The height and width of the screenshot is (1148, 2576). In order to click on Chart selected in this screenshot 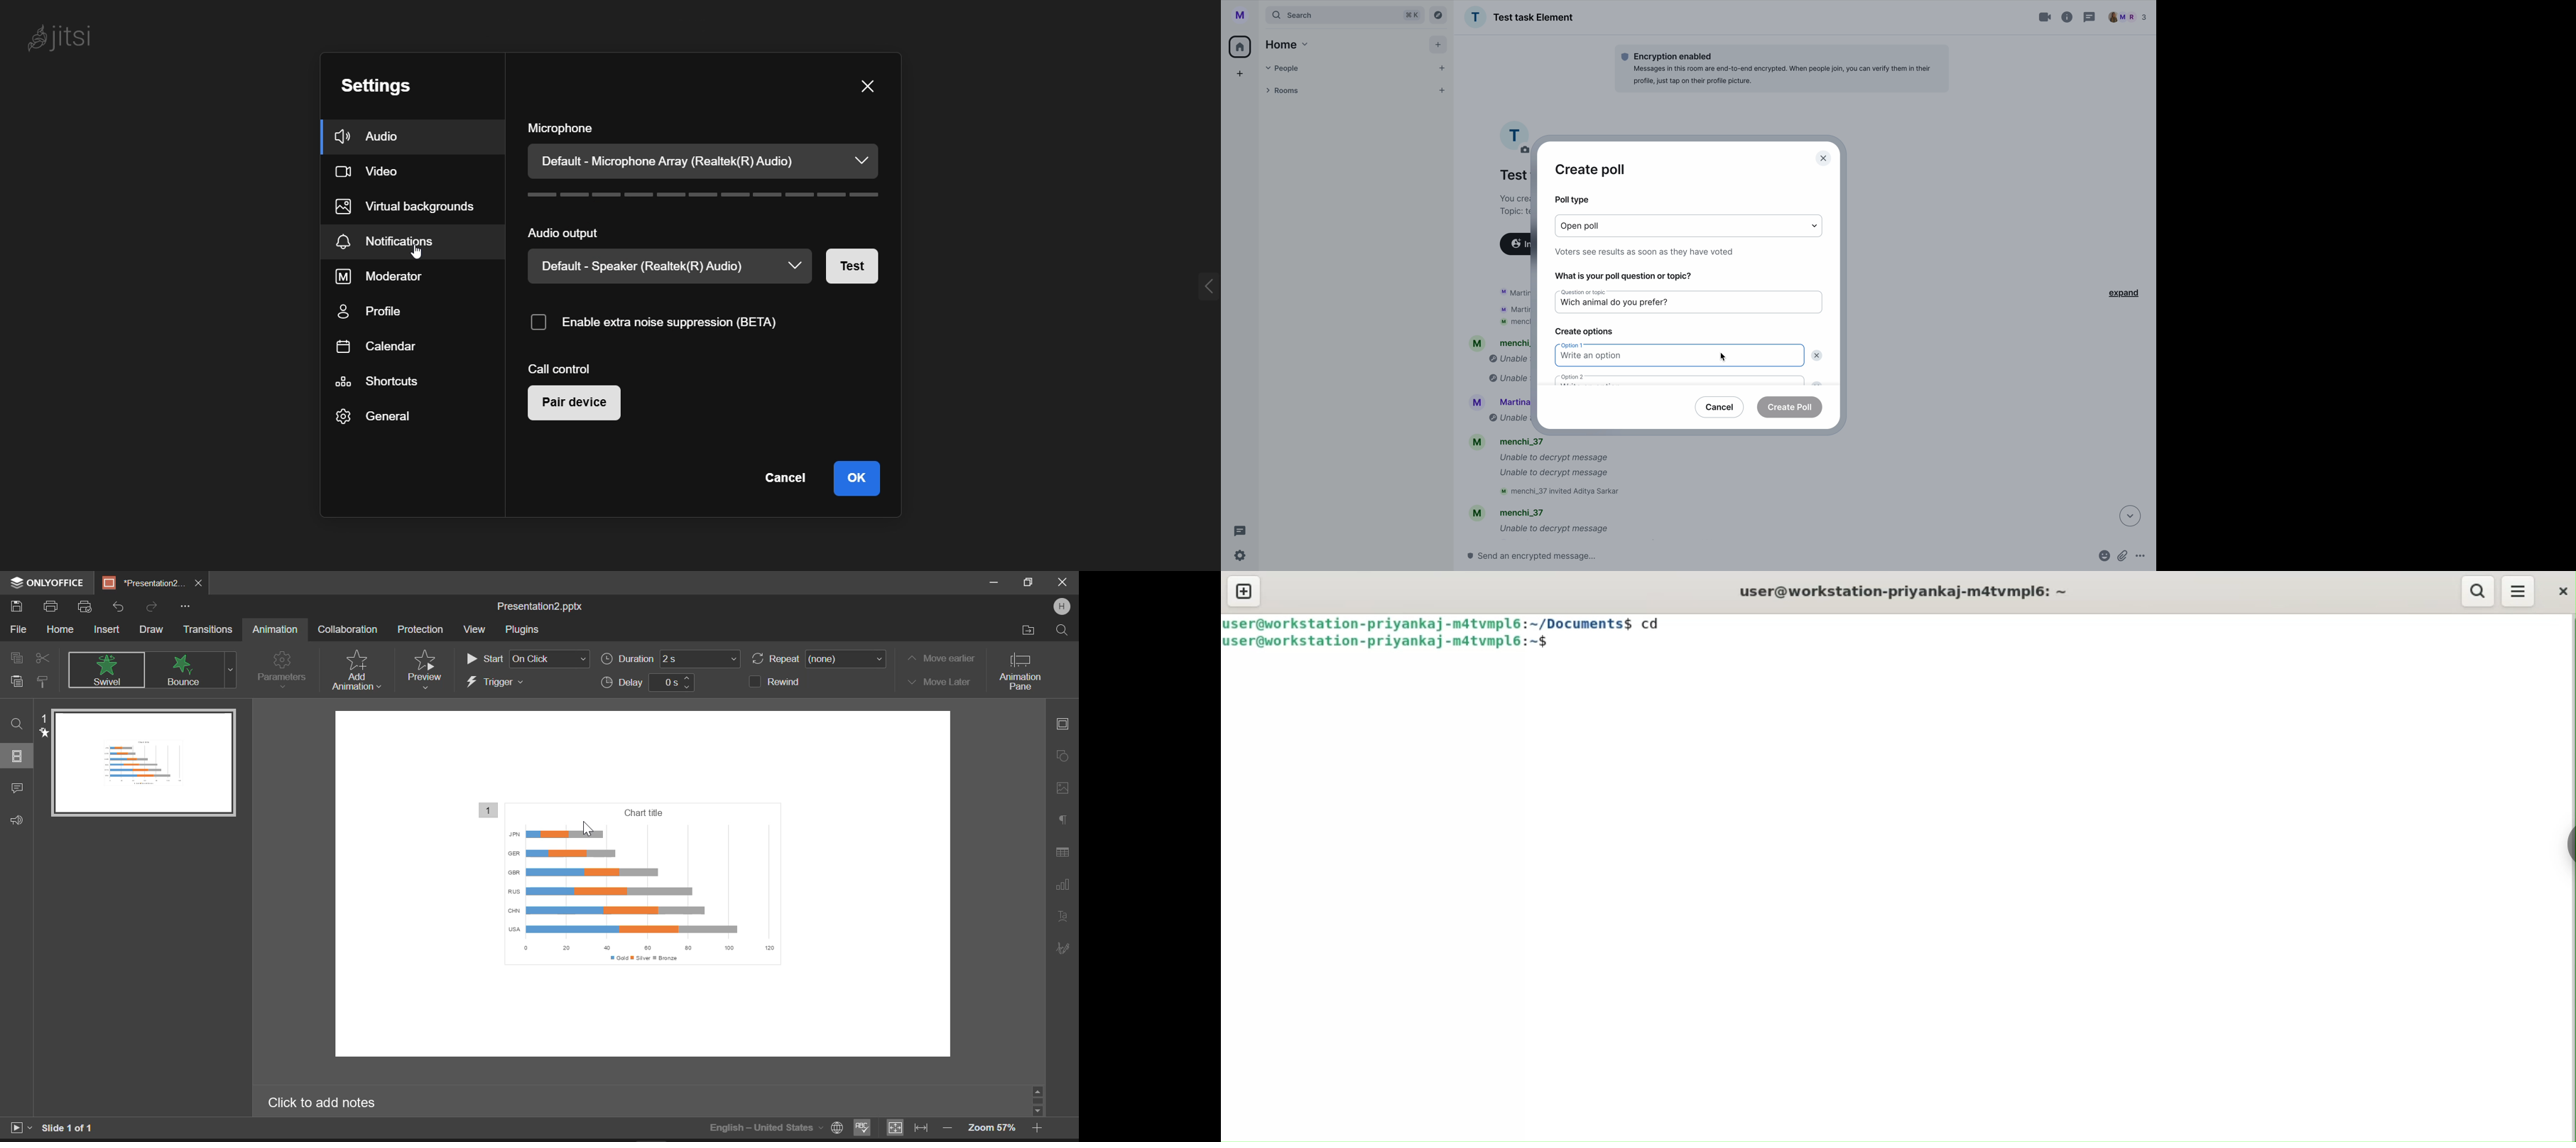, I will do `click(650, 887)`.